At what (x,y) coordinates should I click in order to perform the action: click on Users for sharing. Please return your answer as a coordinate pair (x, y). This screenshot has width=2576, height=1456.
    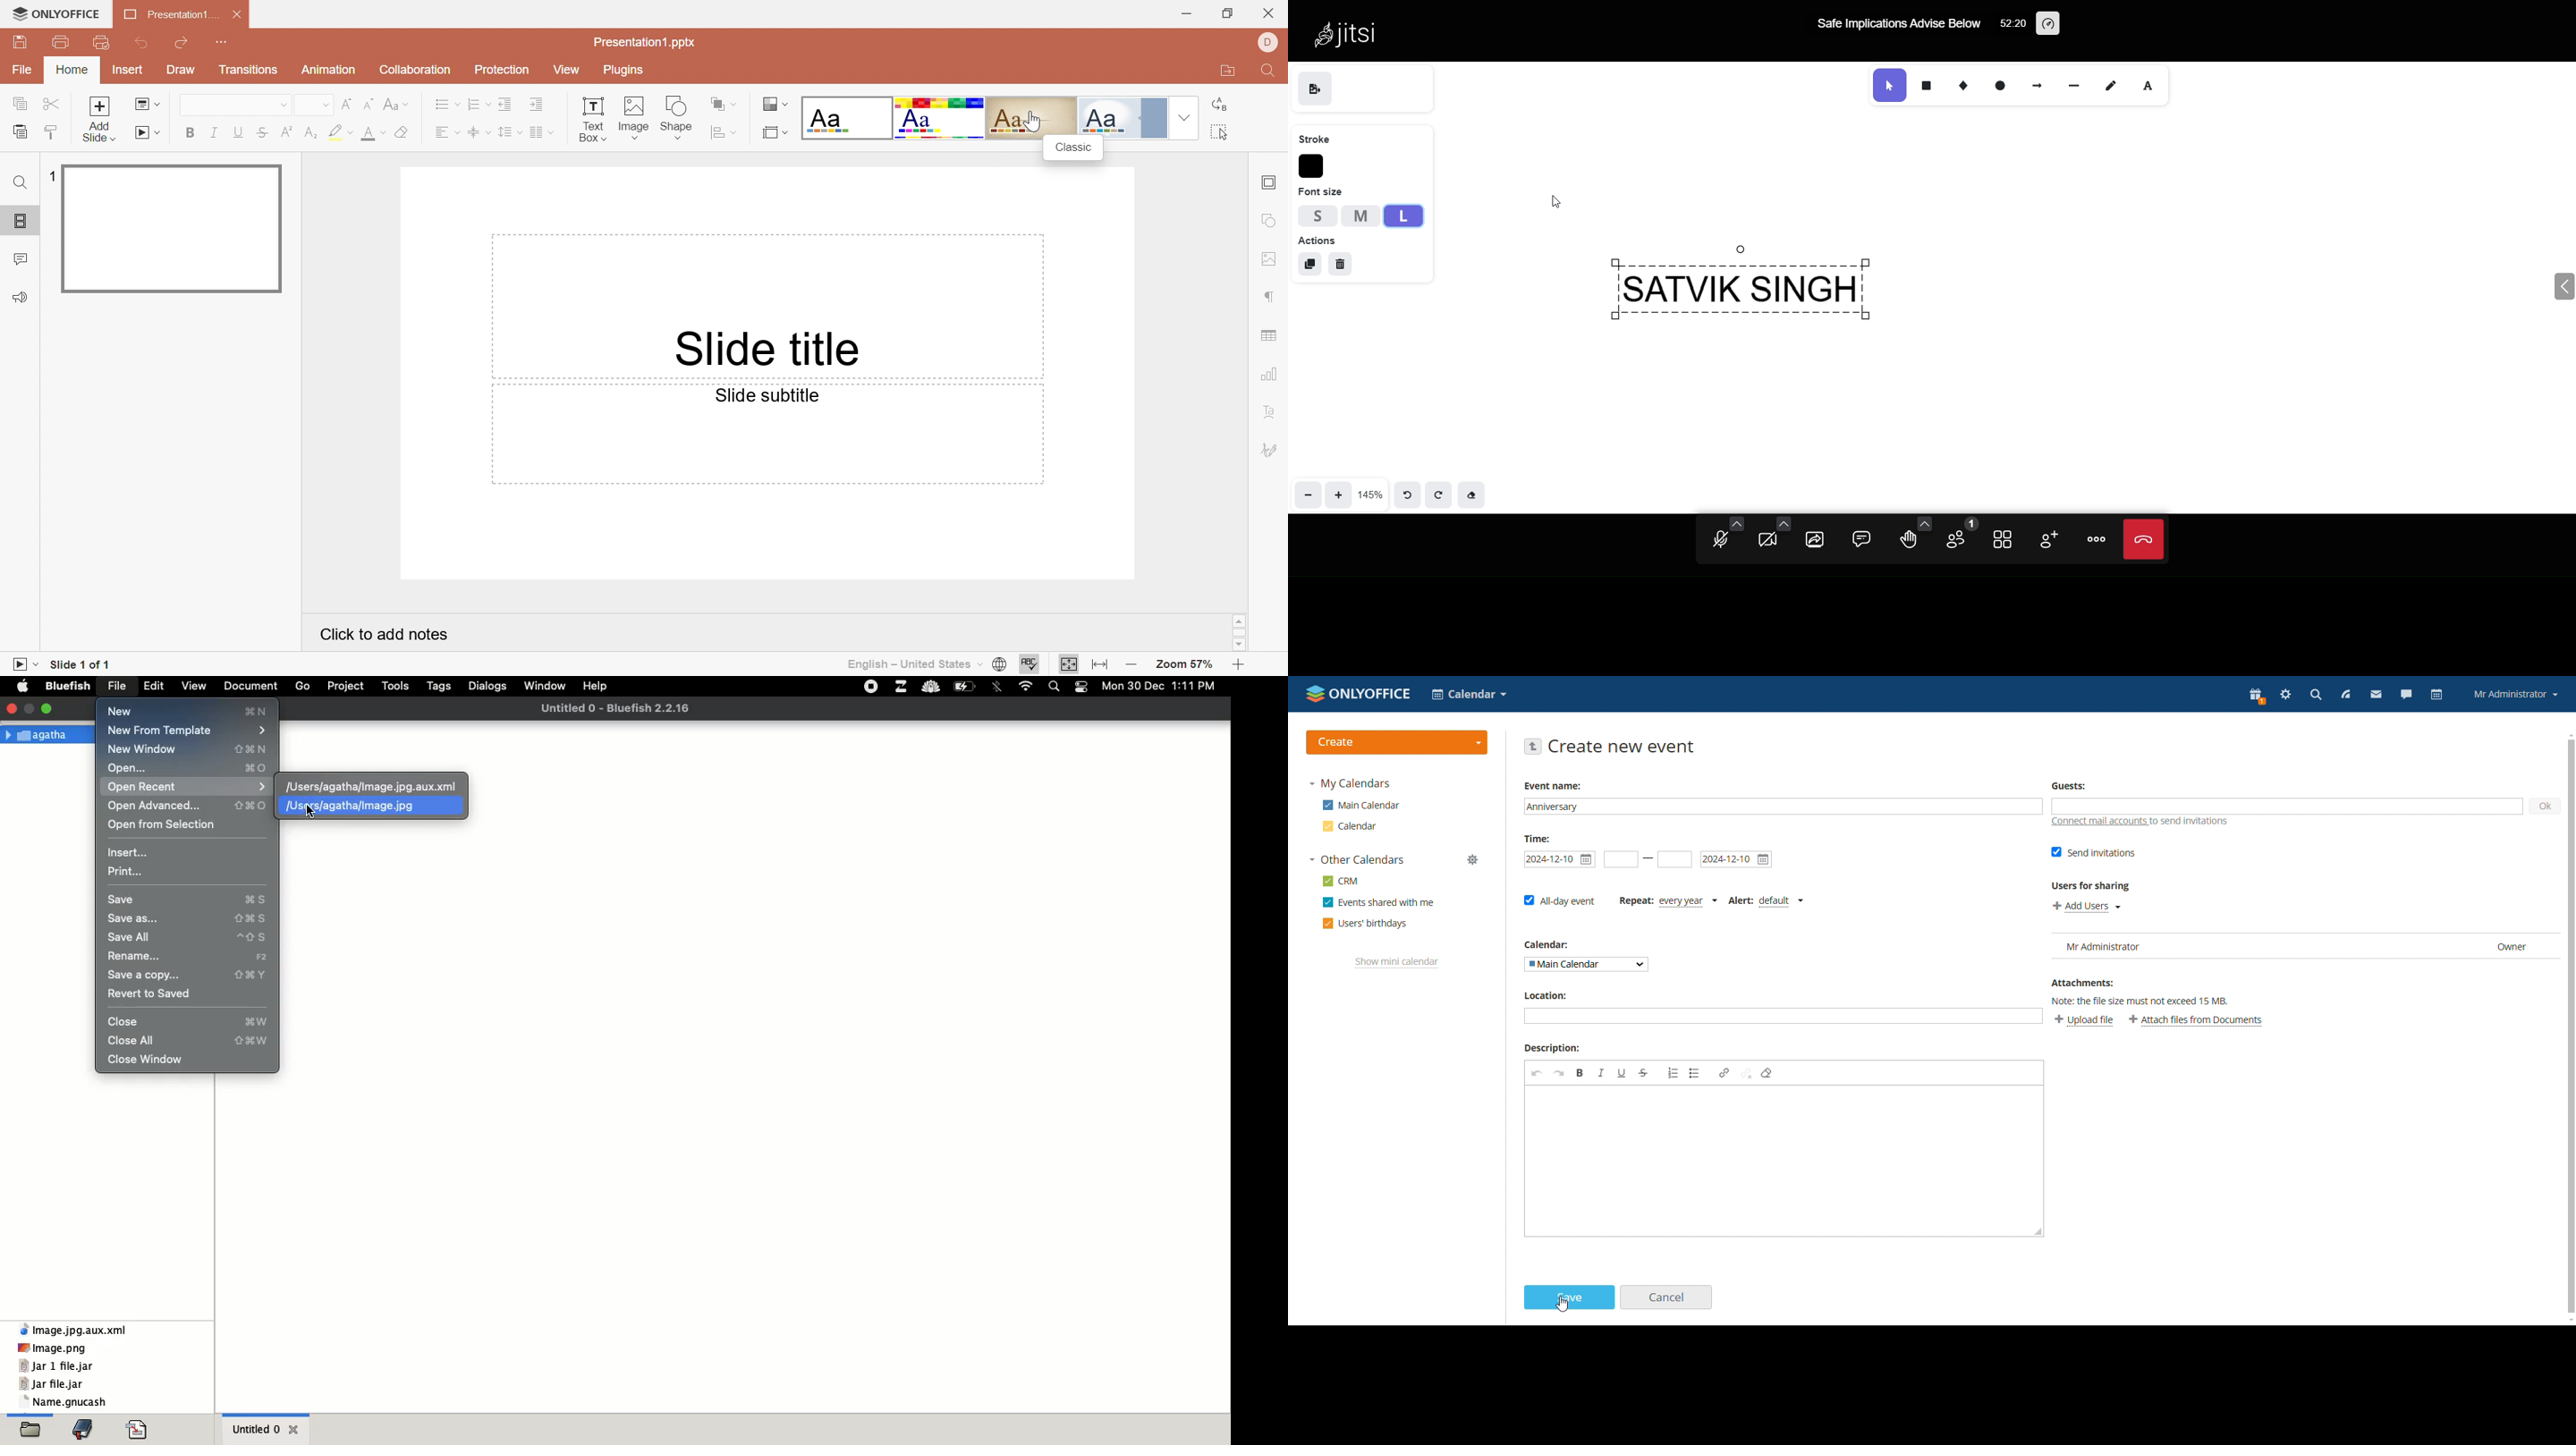
    Looking at the image, I should click on (2084, 885).